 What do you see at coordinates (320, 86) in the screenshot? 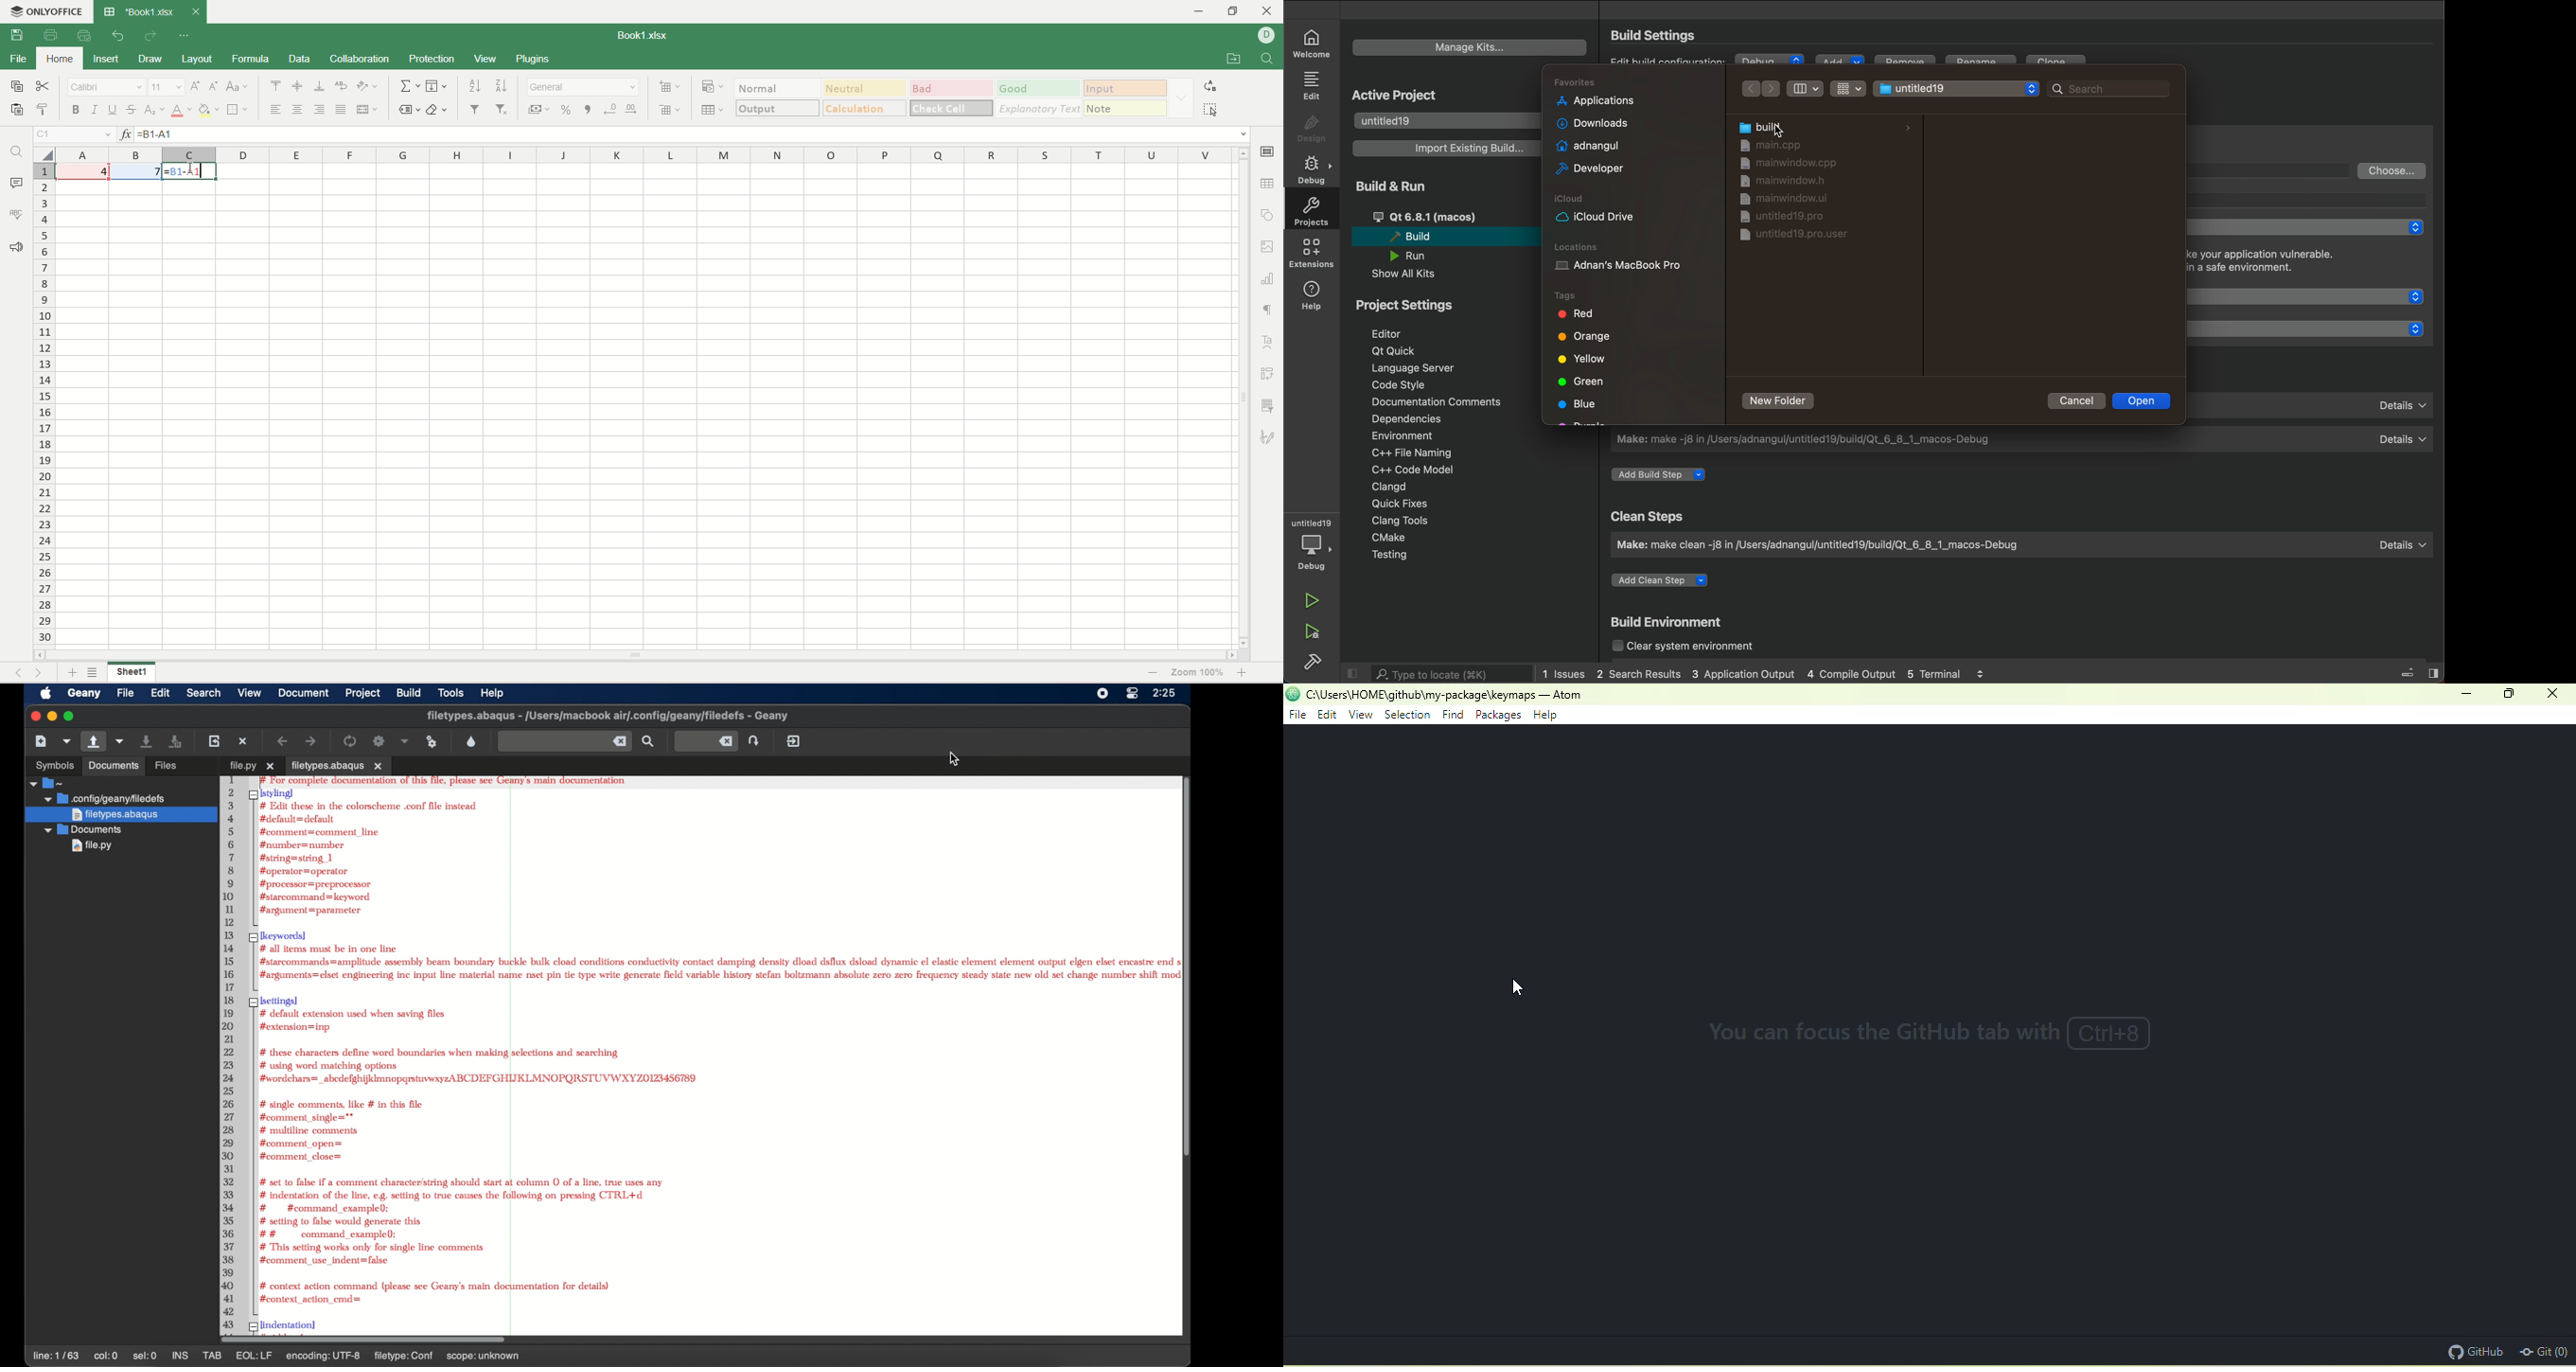
I see `align bottom` at bounding box center [320, 86].